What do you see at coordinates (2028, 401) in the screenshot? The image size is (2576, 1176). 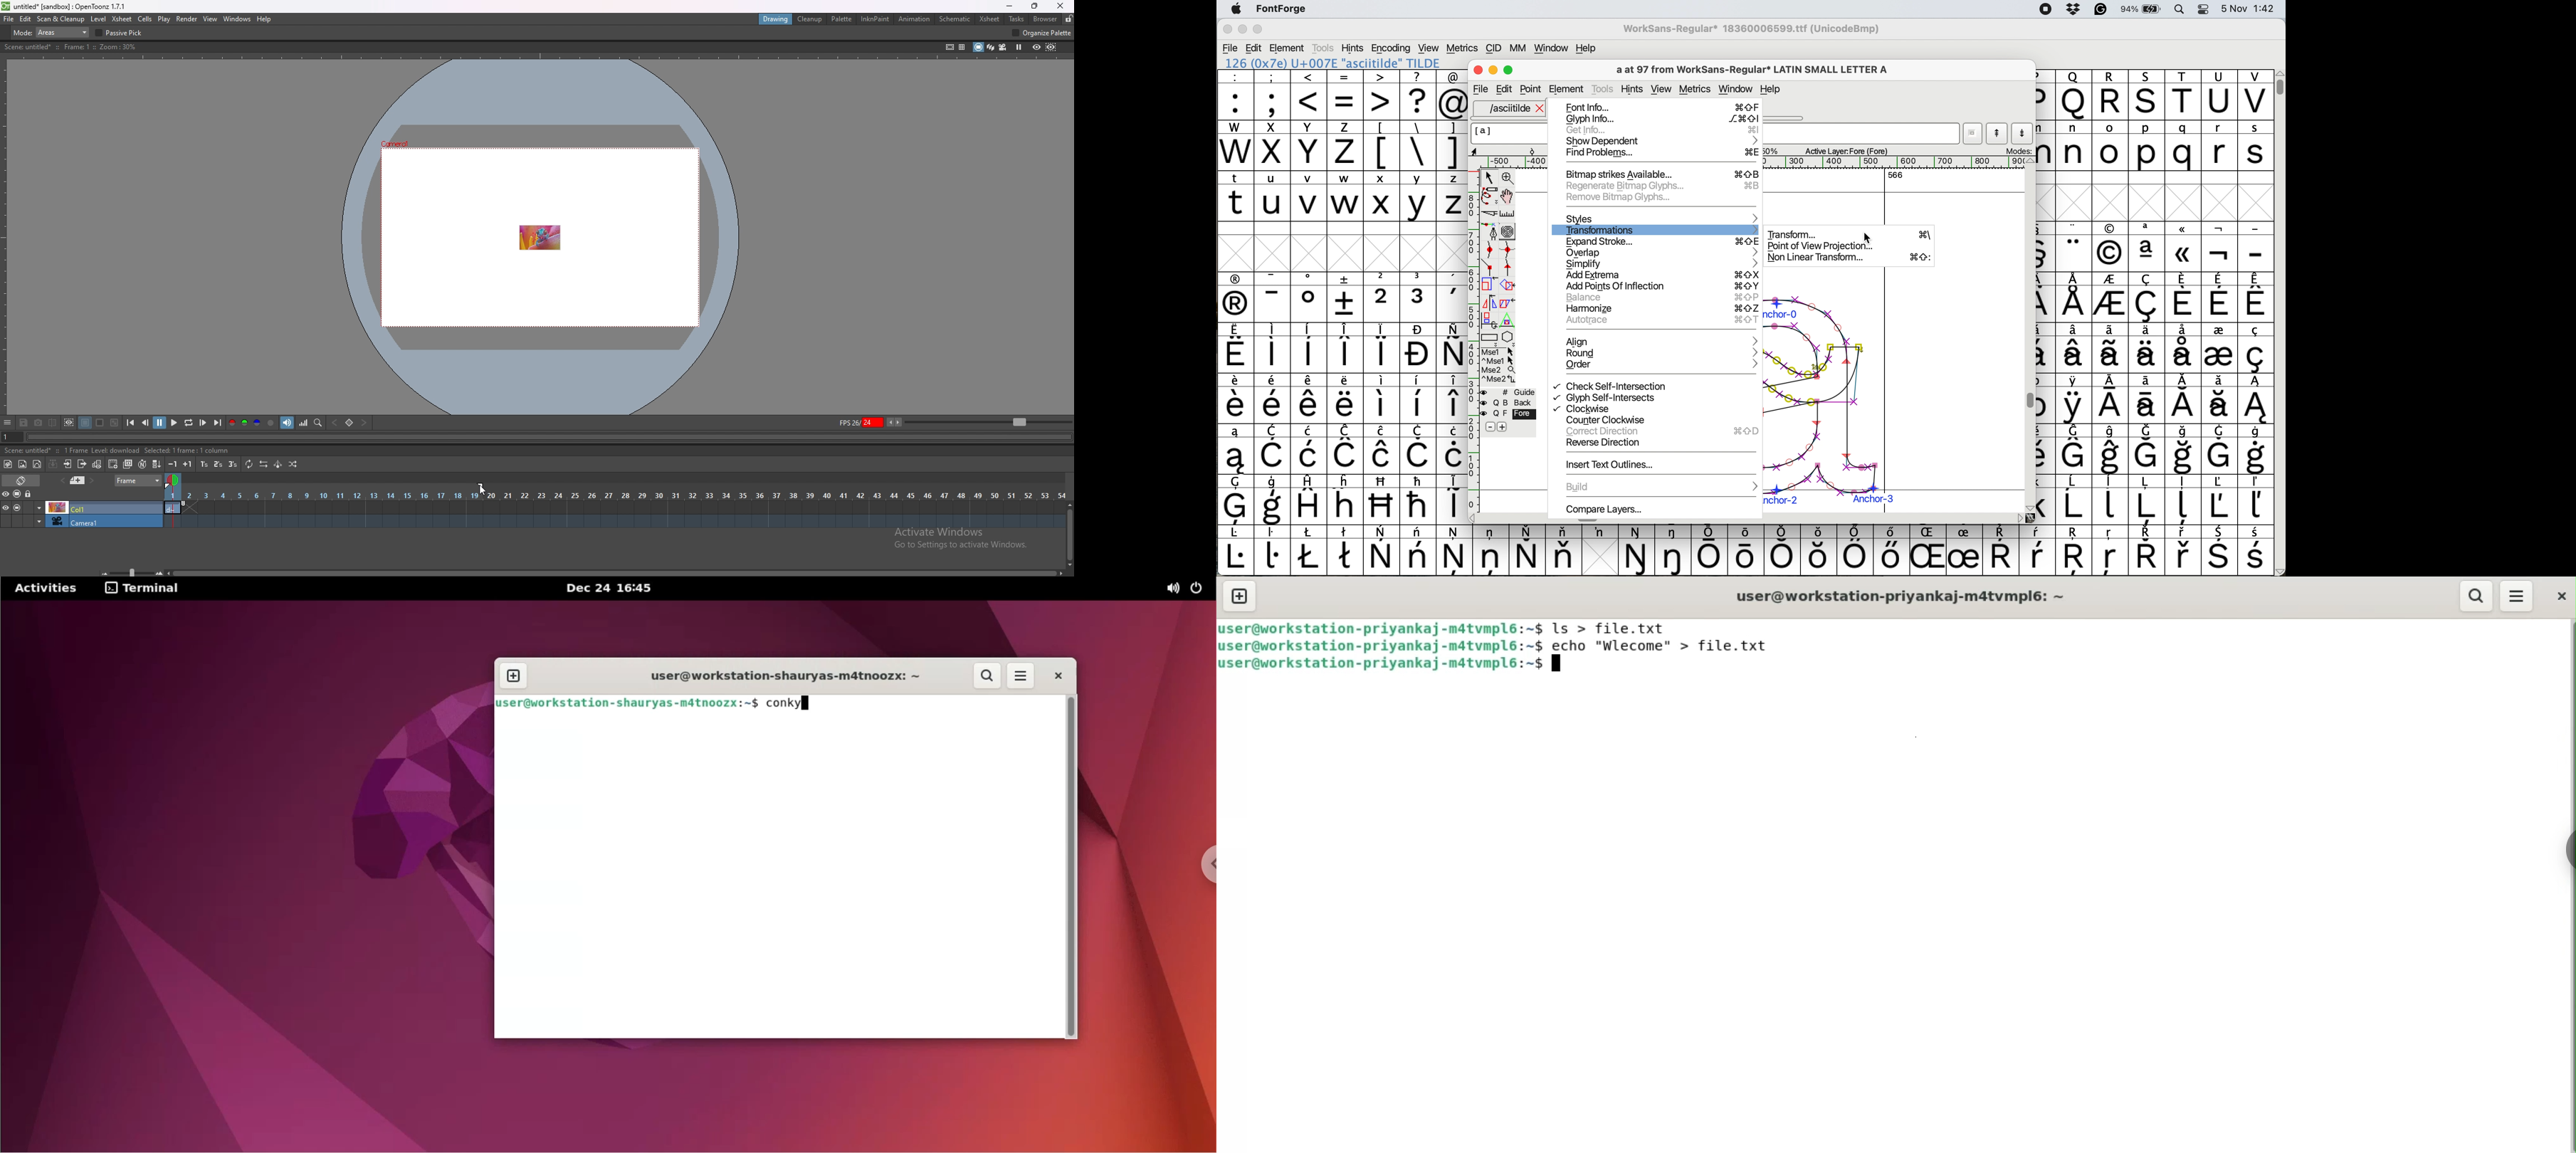 I see `Vertical scroll bar` at bounding box center [2028, 401].